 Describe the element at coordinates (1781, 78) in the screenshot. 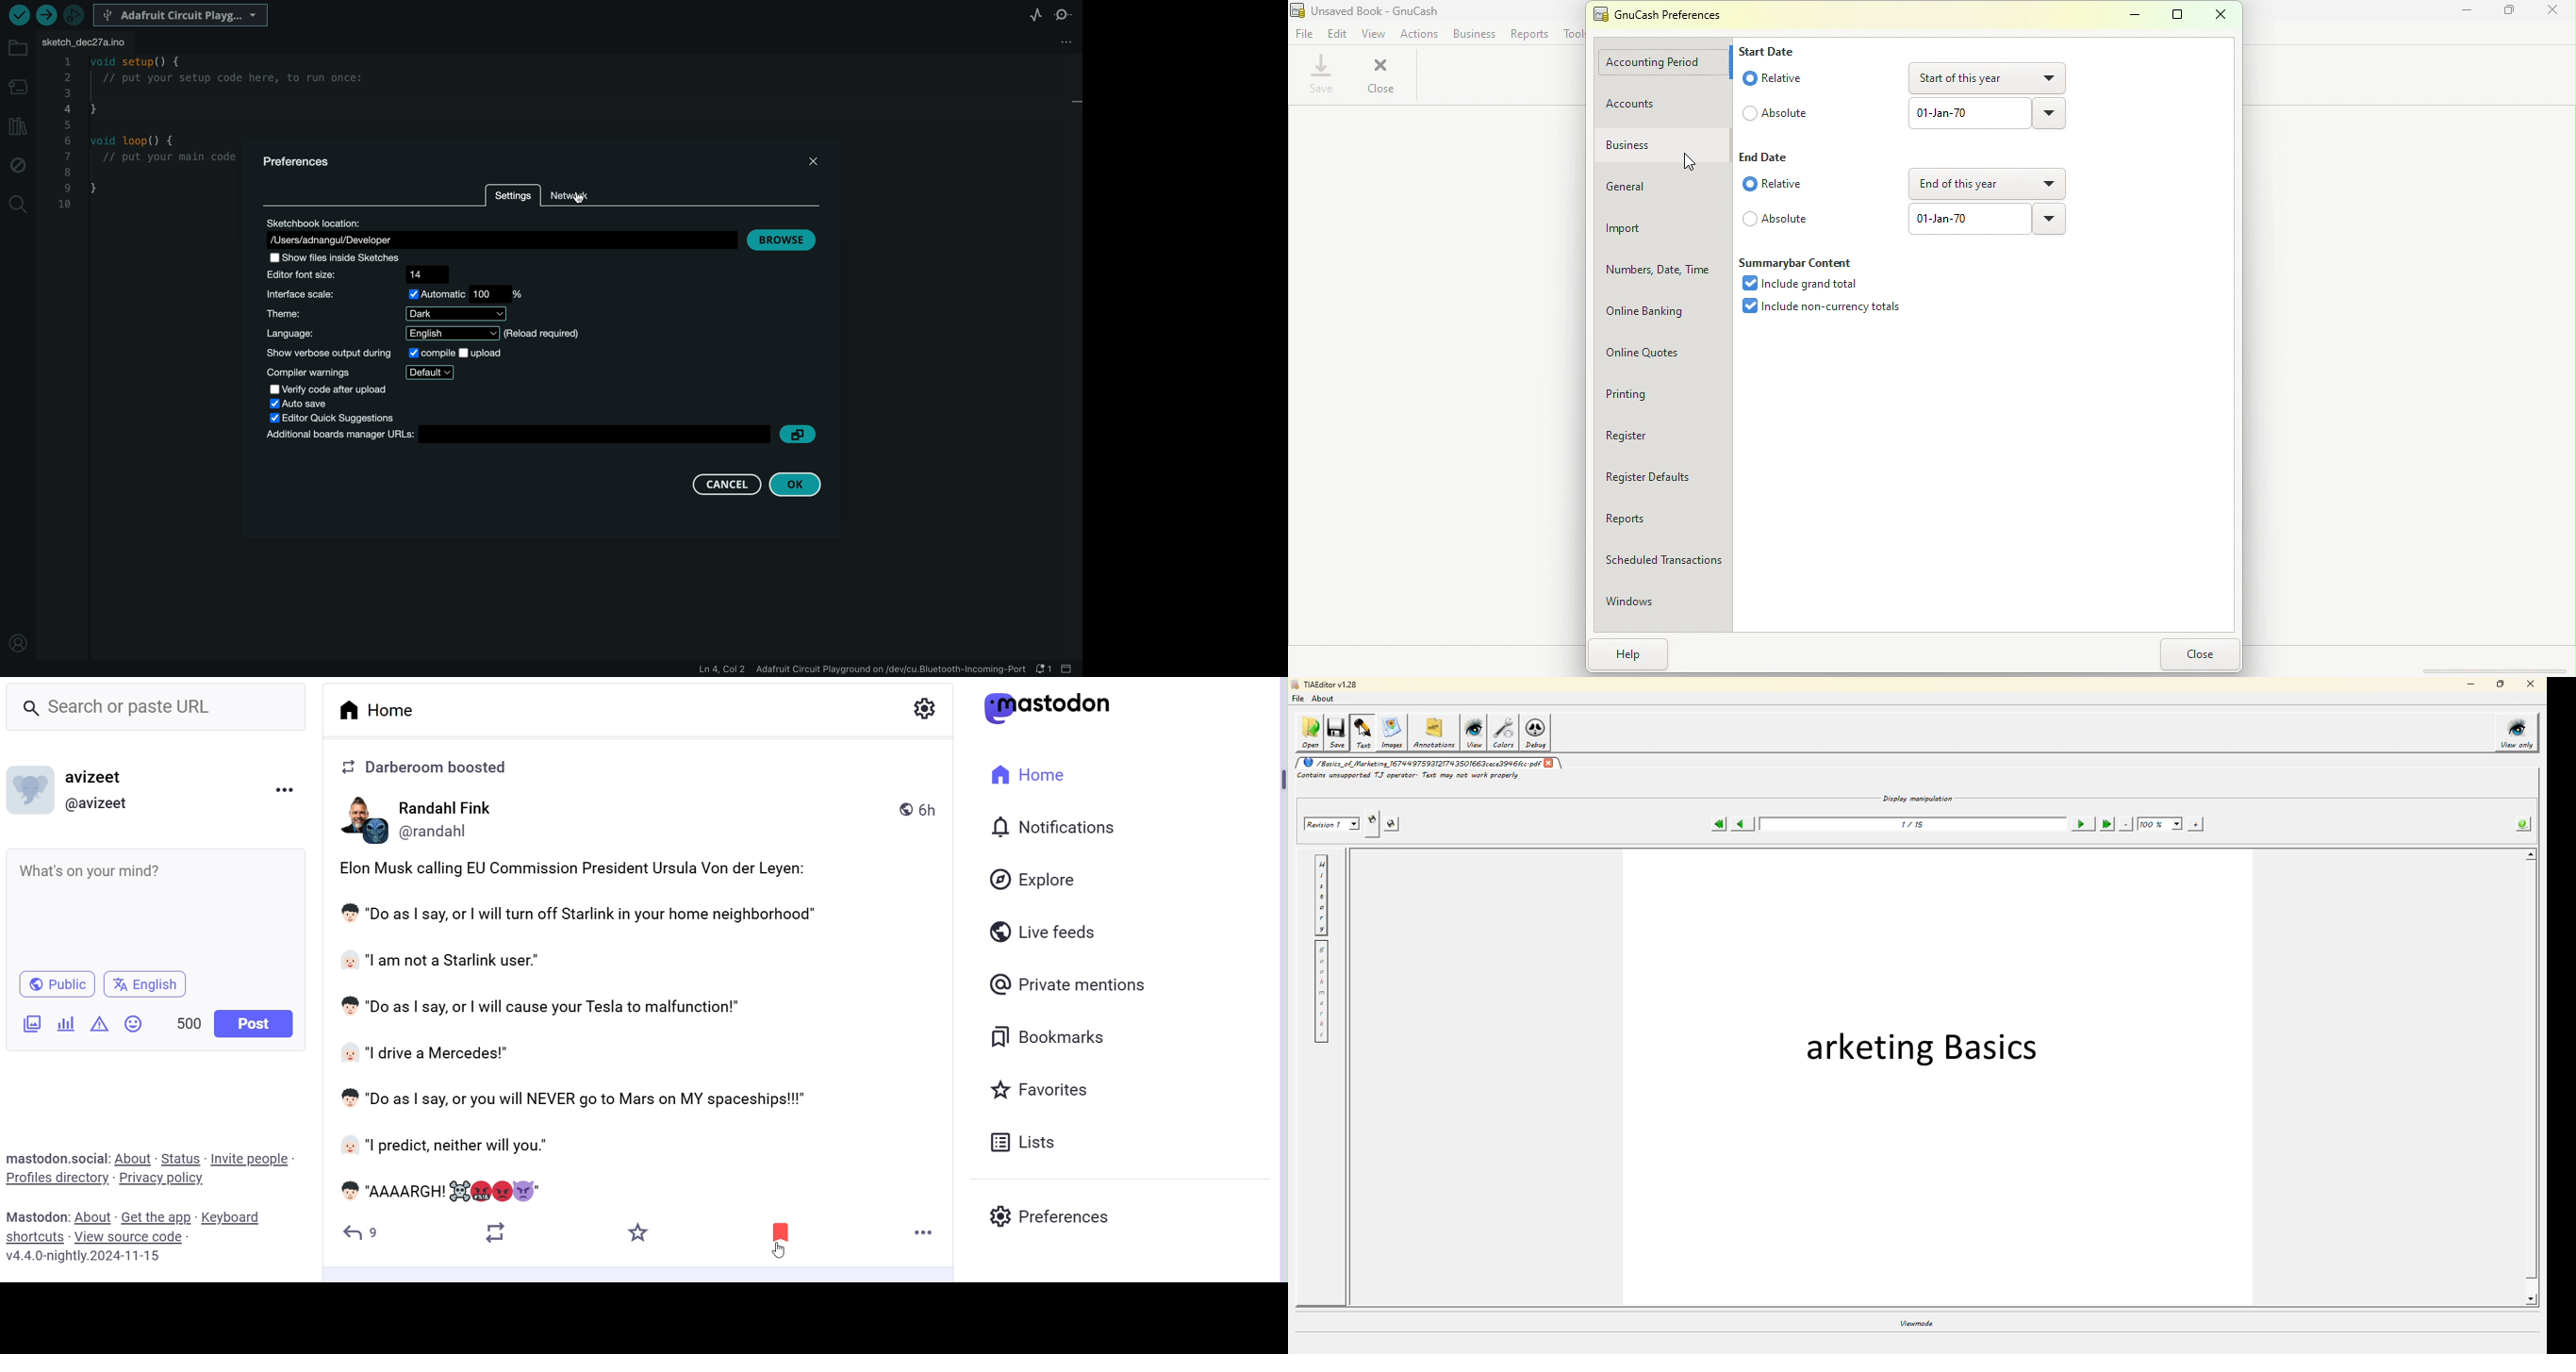

I see `Relative` at that location.